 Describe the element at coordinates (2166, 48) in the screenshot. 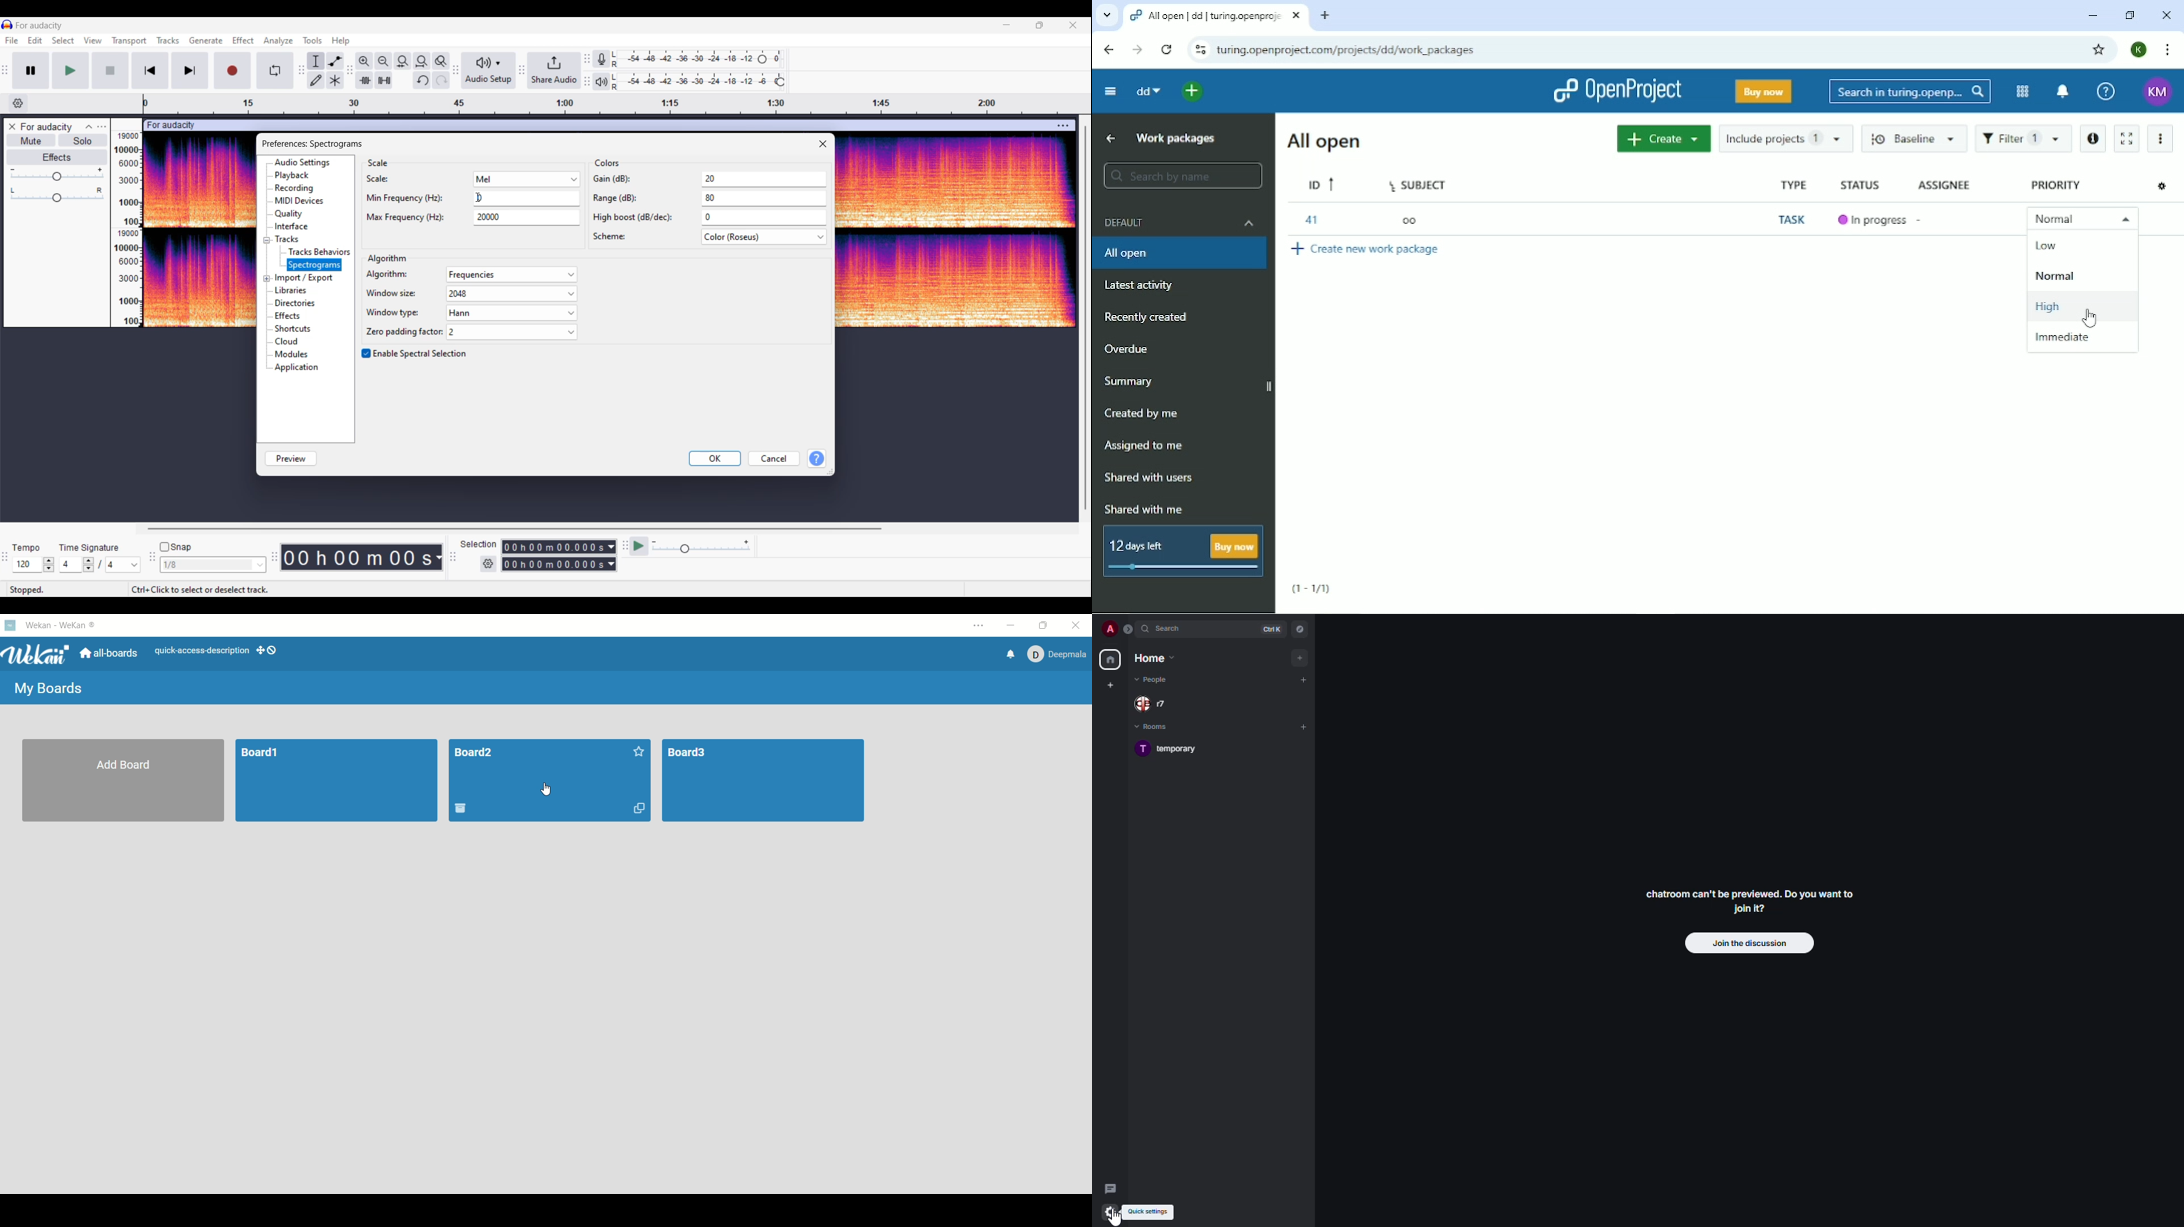

I see `Customize and control google chrome` at that location.